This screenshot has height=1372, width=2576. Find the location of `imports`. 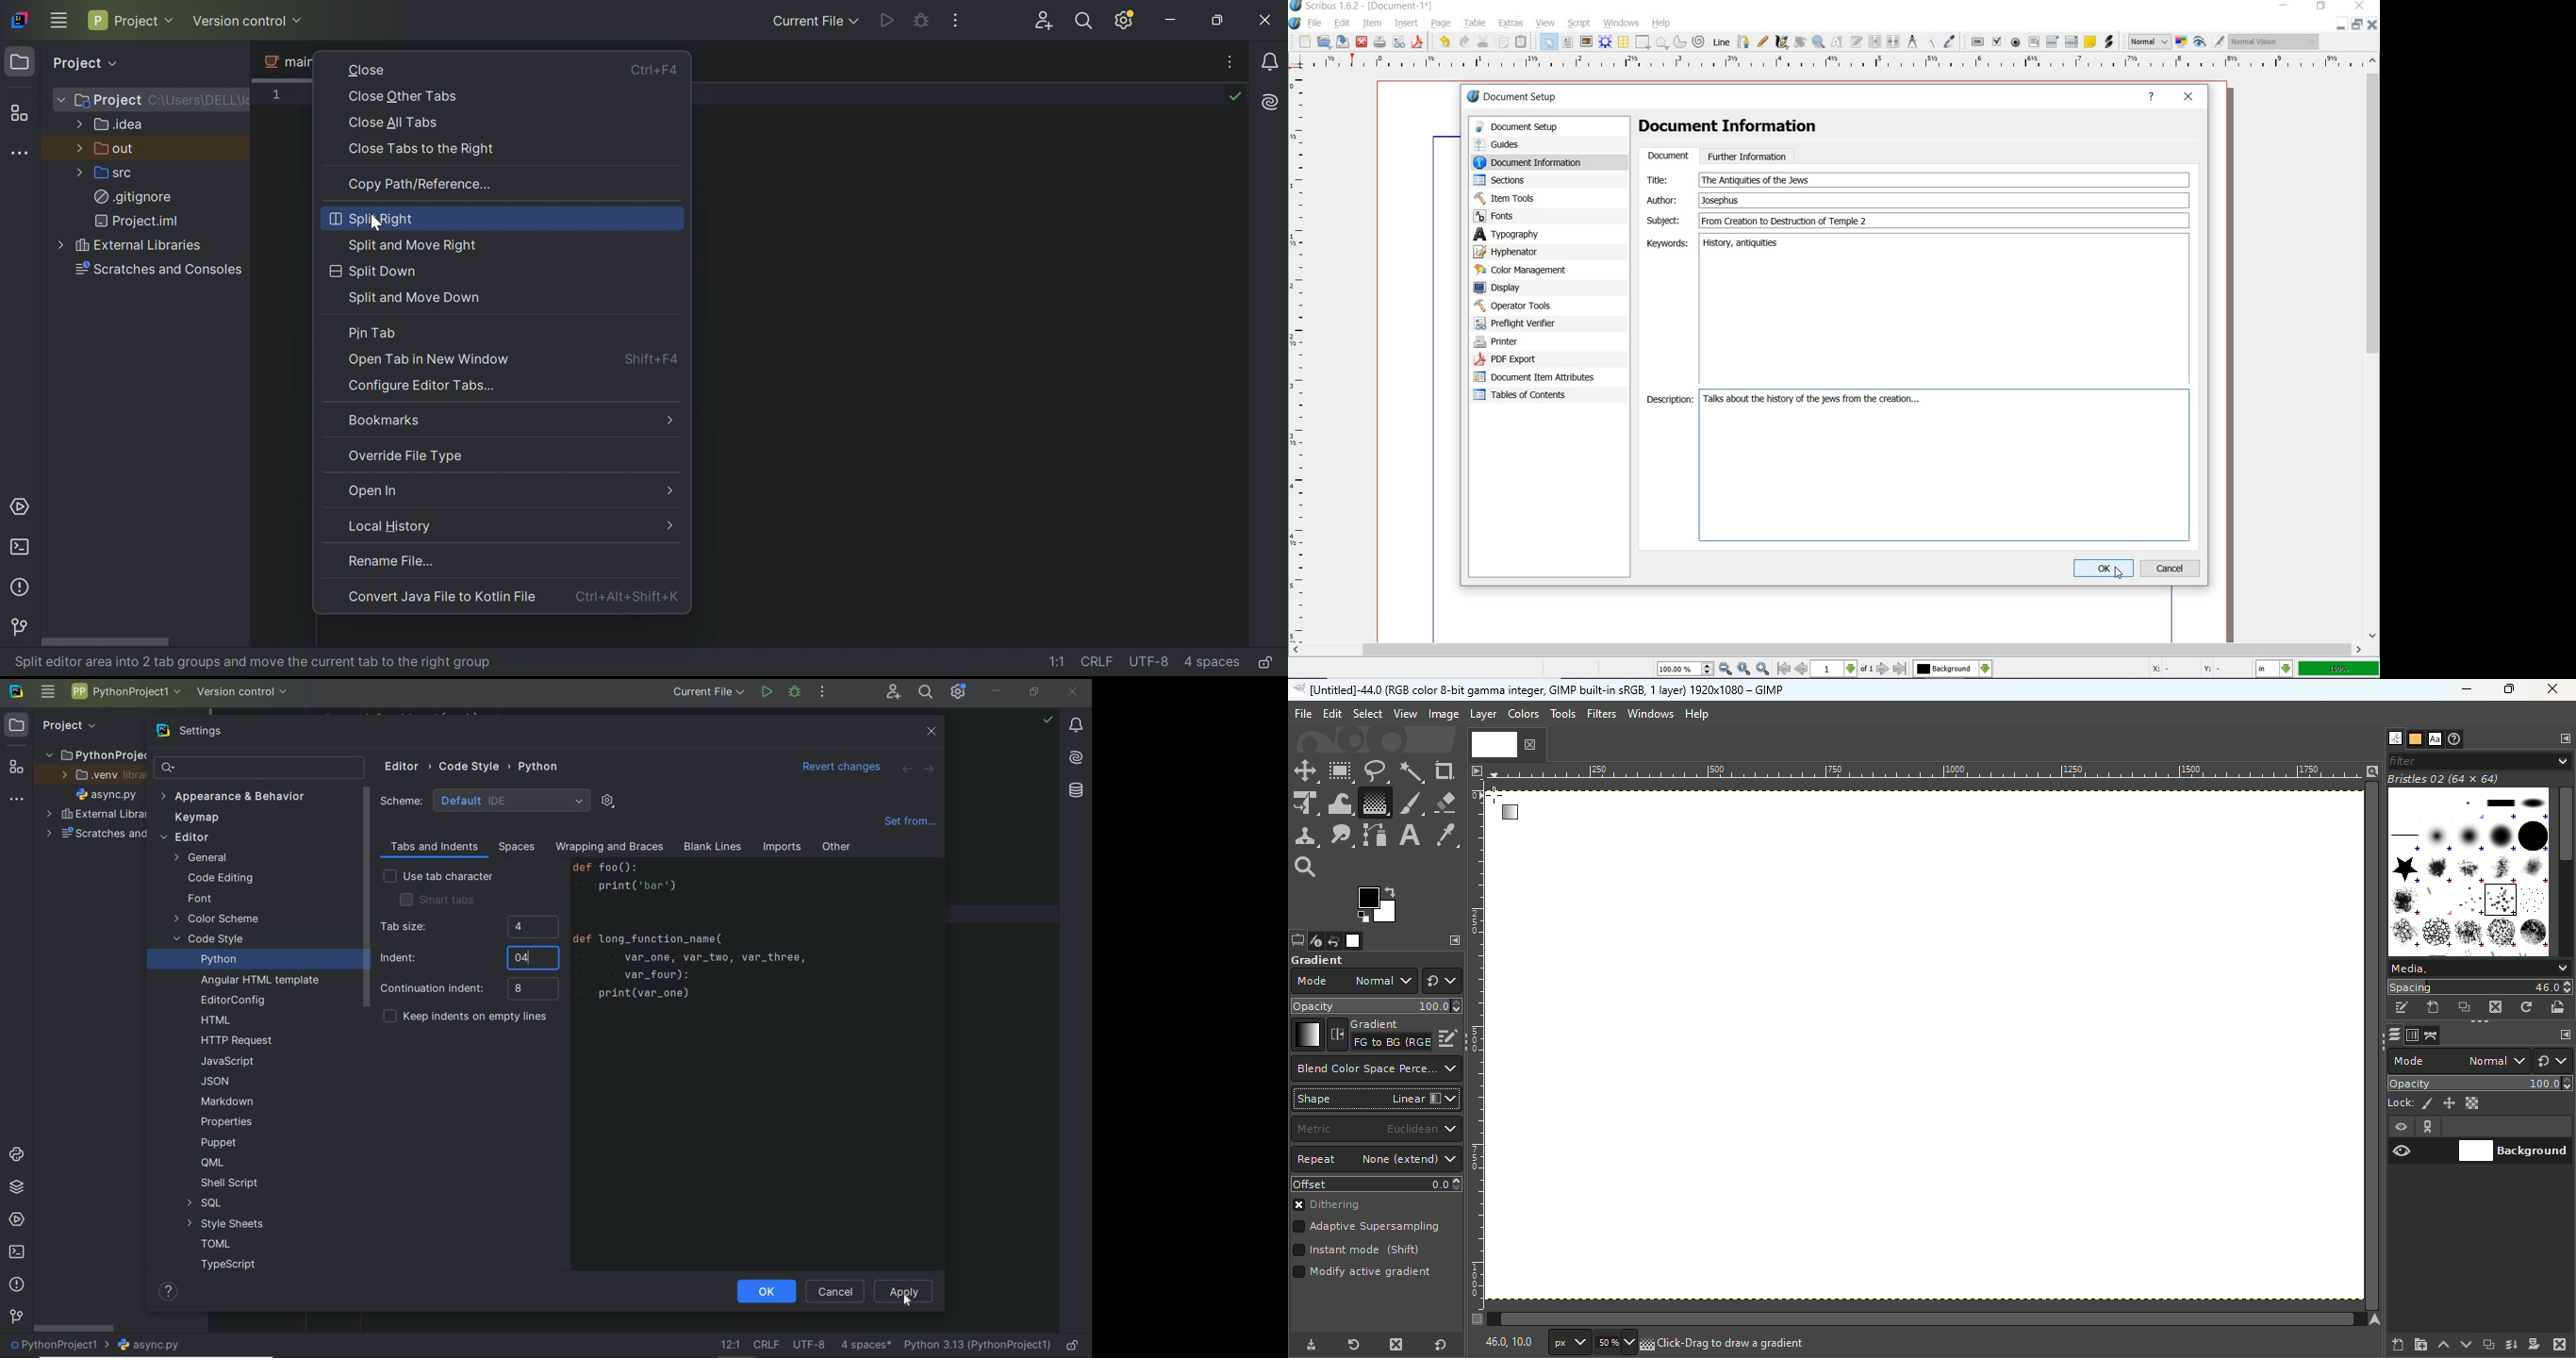

imports is located at coordinates (782, 848).